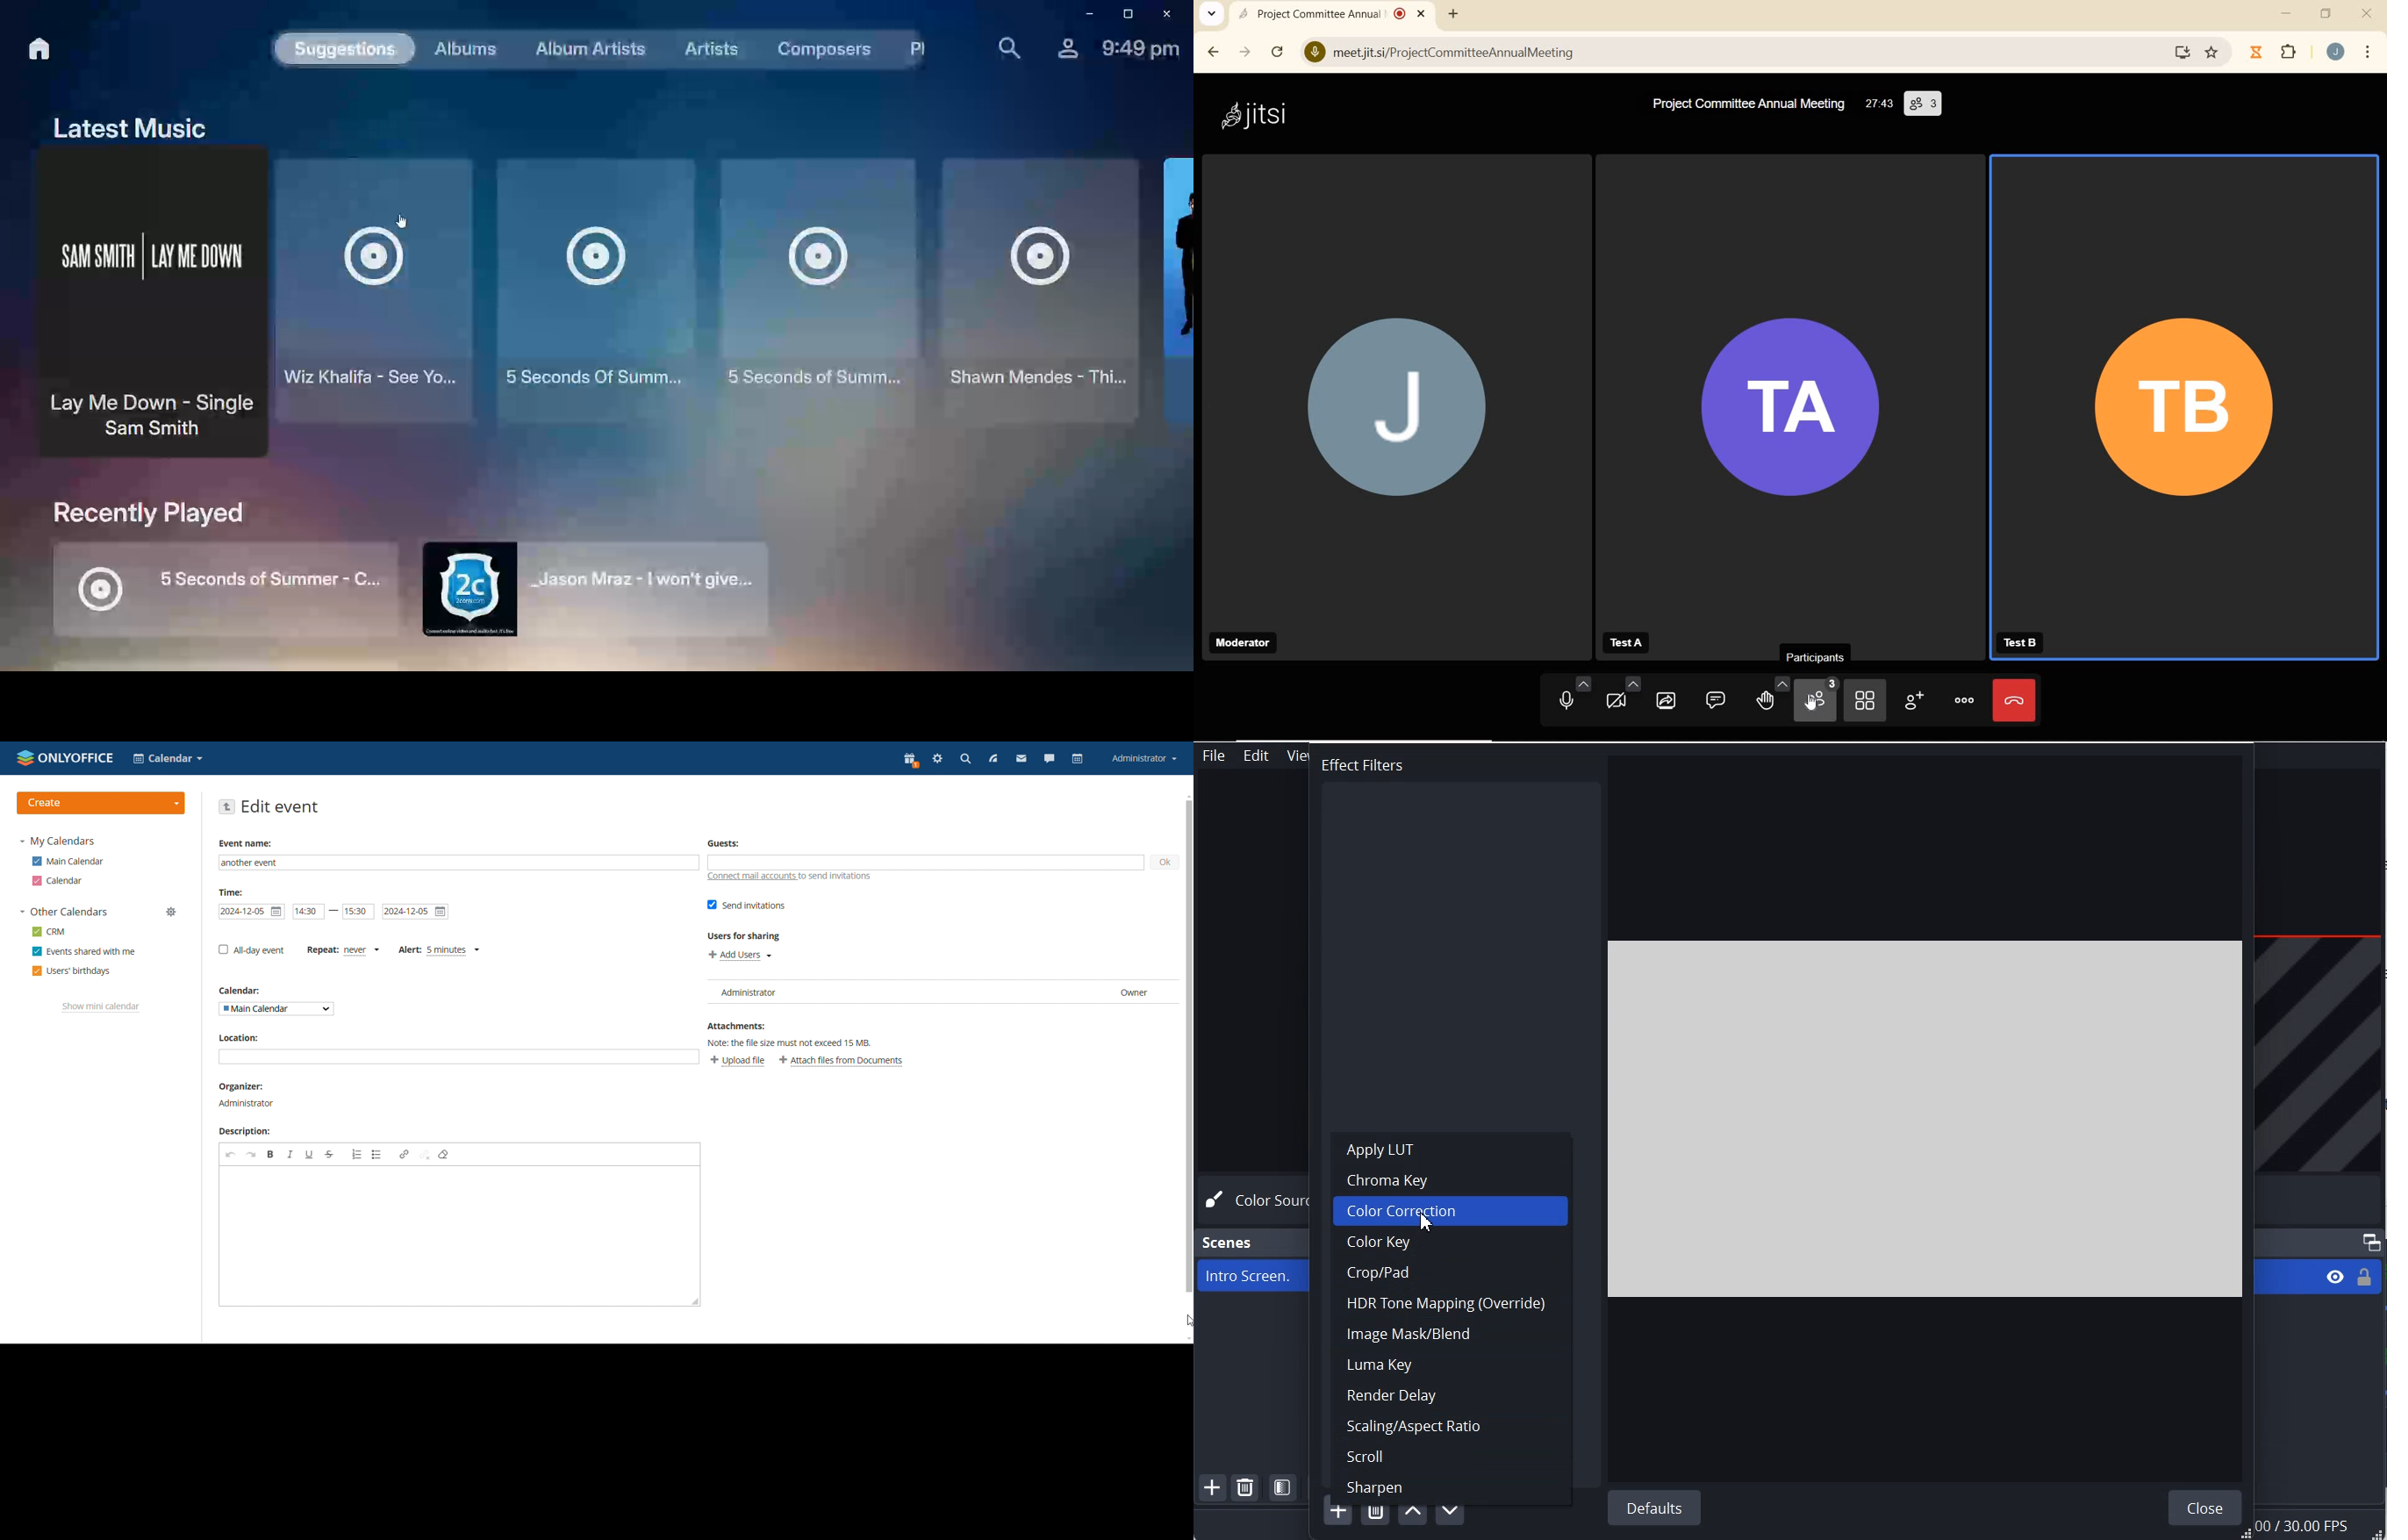 This screenshot has width=2408, height=1540. Describe the element at coordinates (1714, 695) in the screenshot. I see `OPEN CHAT` at that location.